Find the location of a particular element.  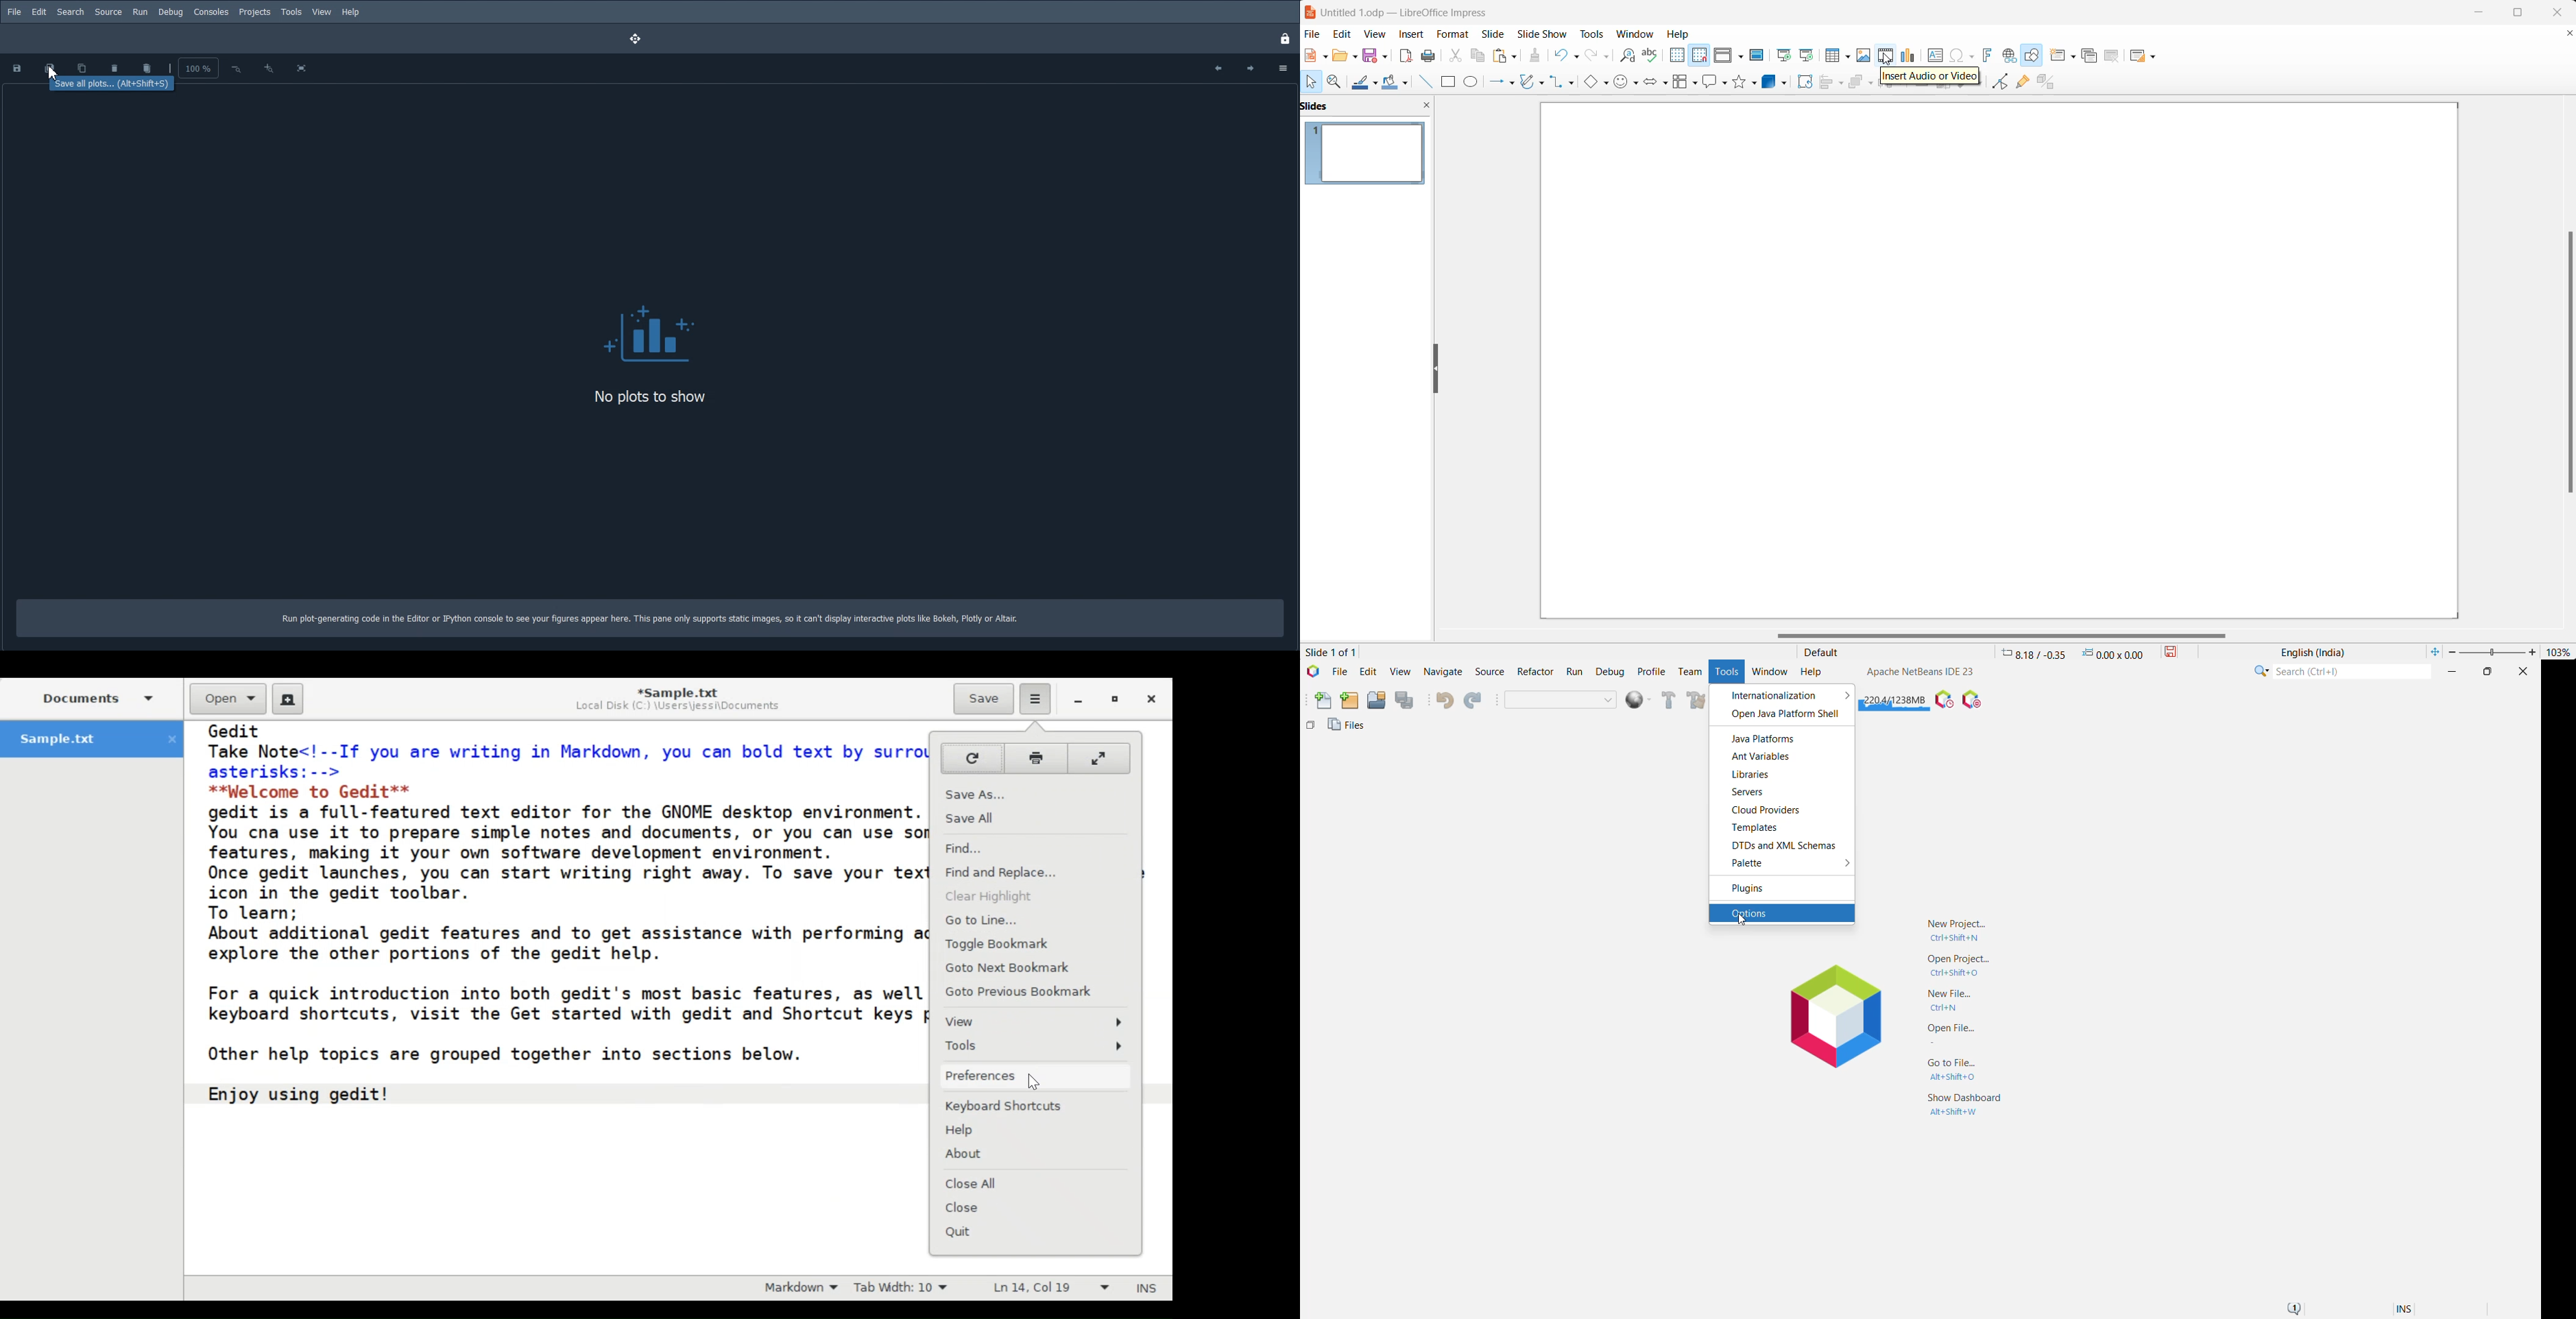

Remove all plot  is located at coordinates (146, 66).